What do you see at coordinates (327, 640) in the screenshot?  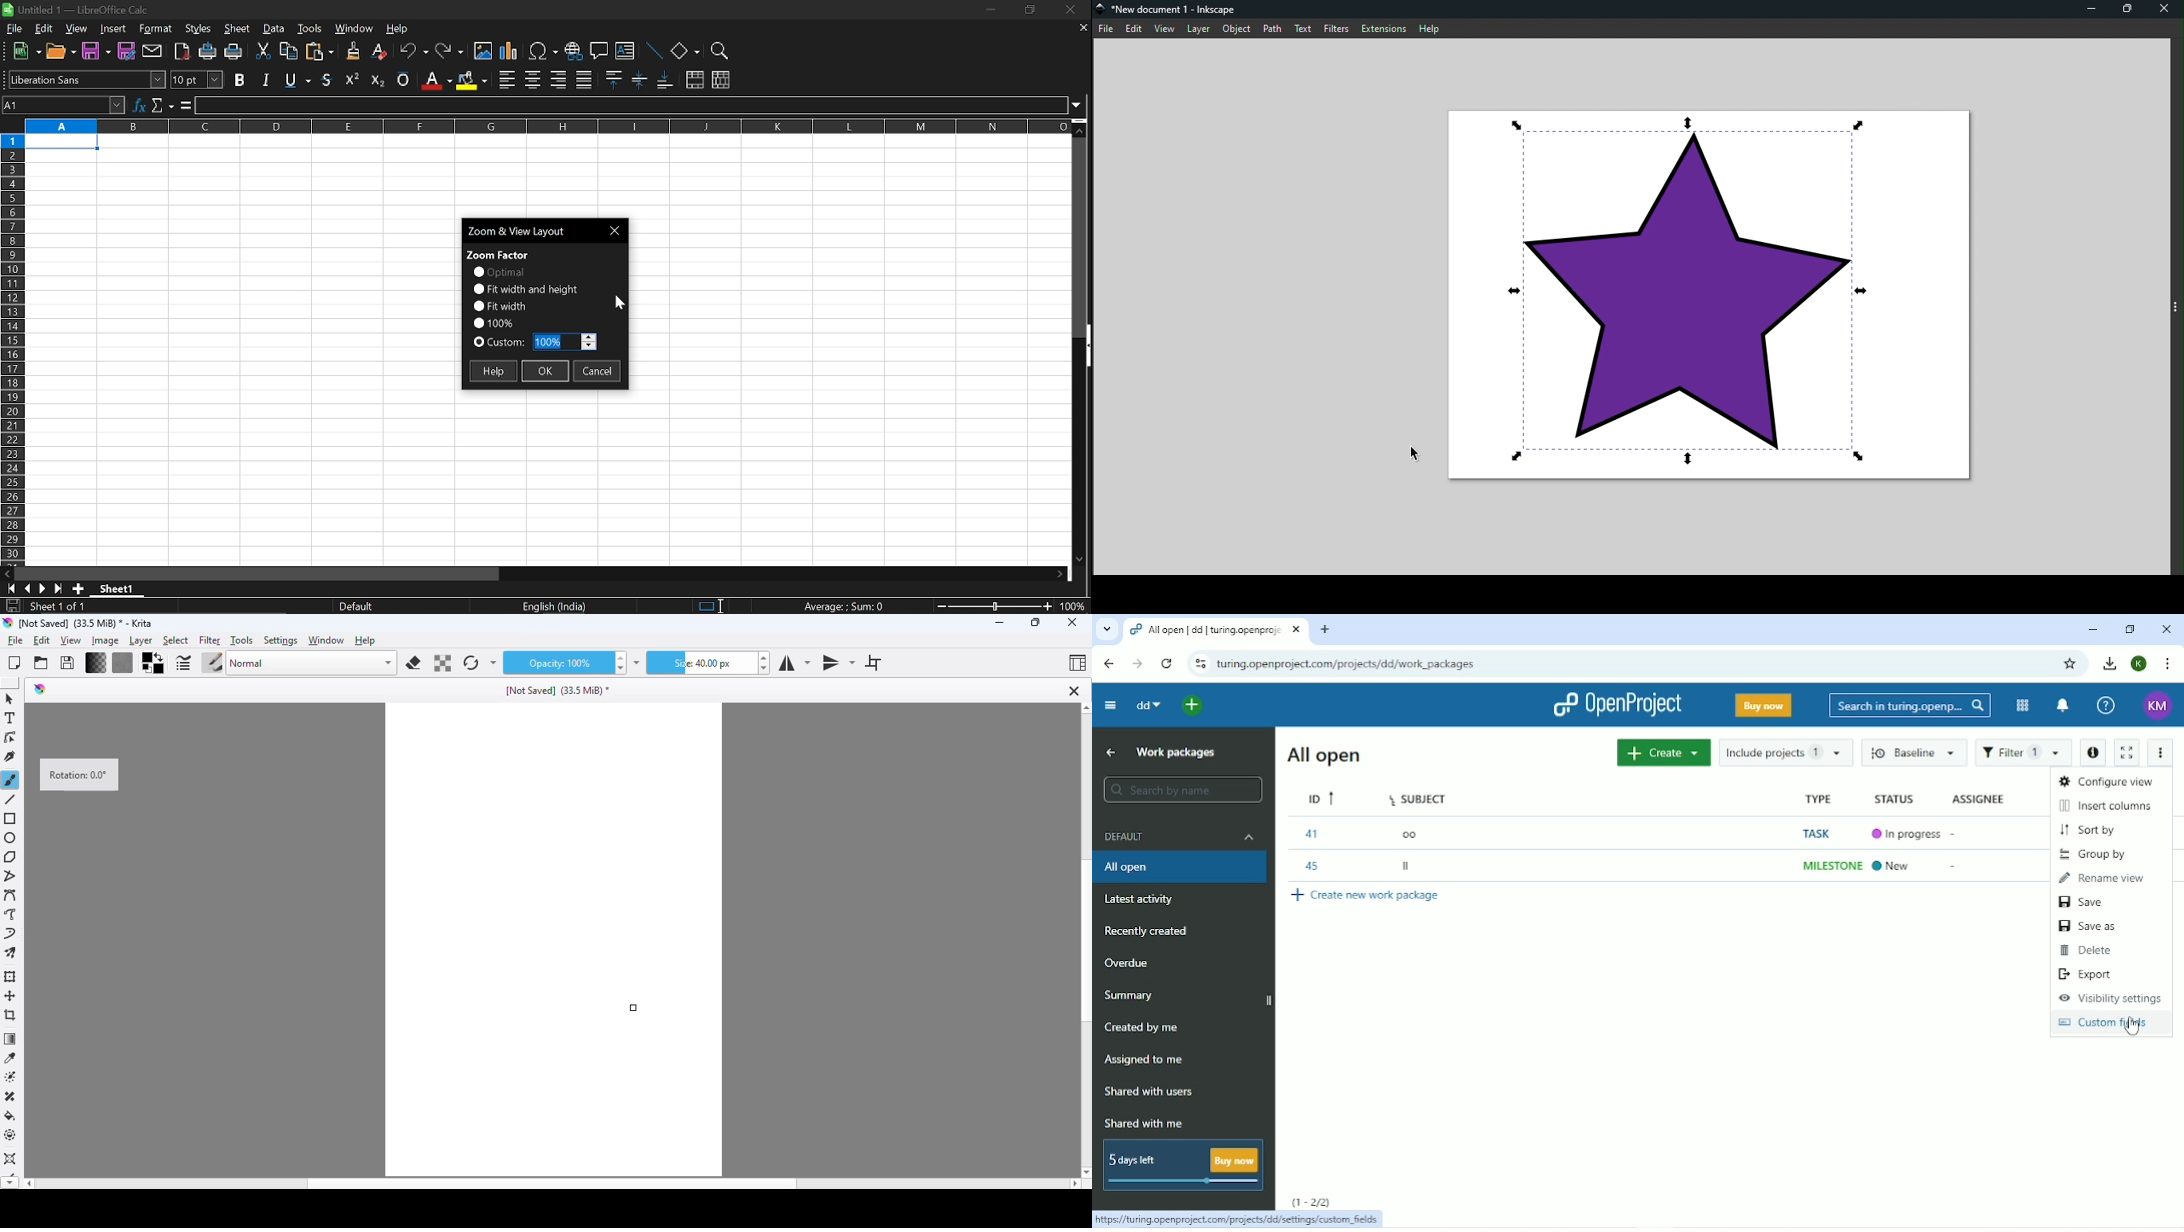 I see `window` at bounding box center [327, 640].